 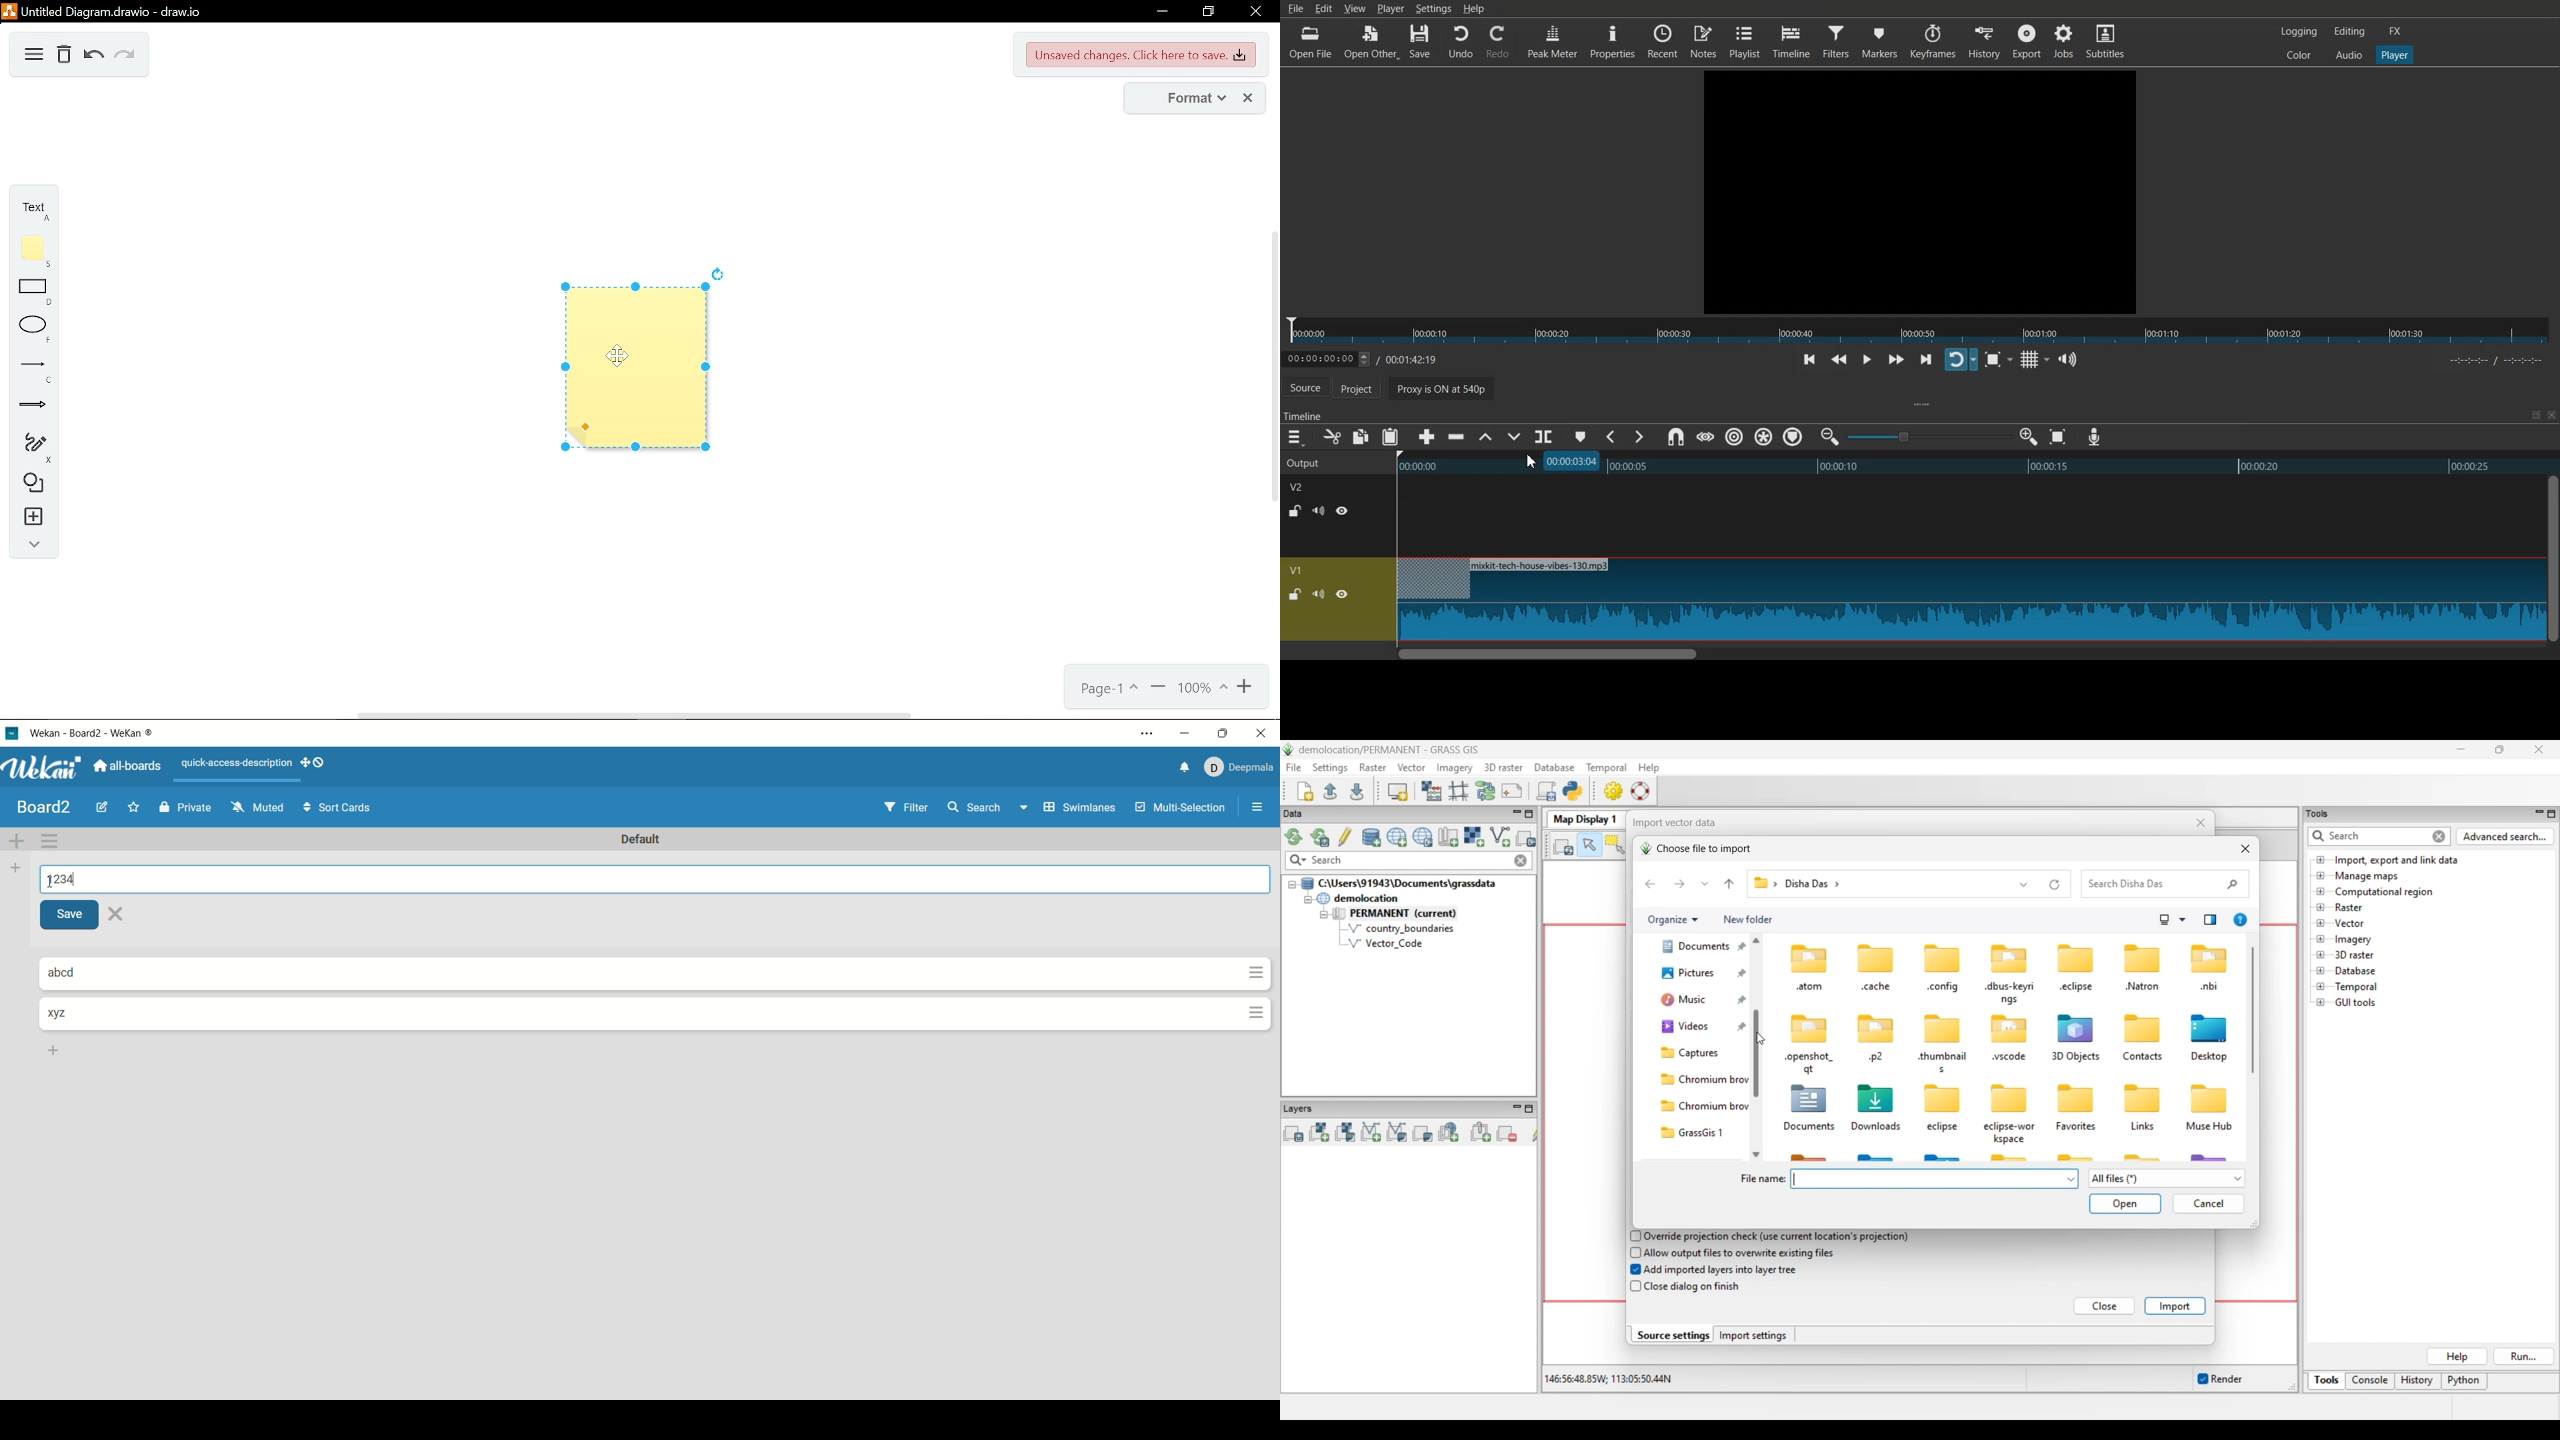 What do you see at coordinates (1355, 8) in the screenshot?
I see `View` at bounding box center [1355, 8].